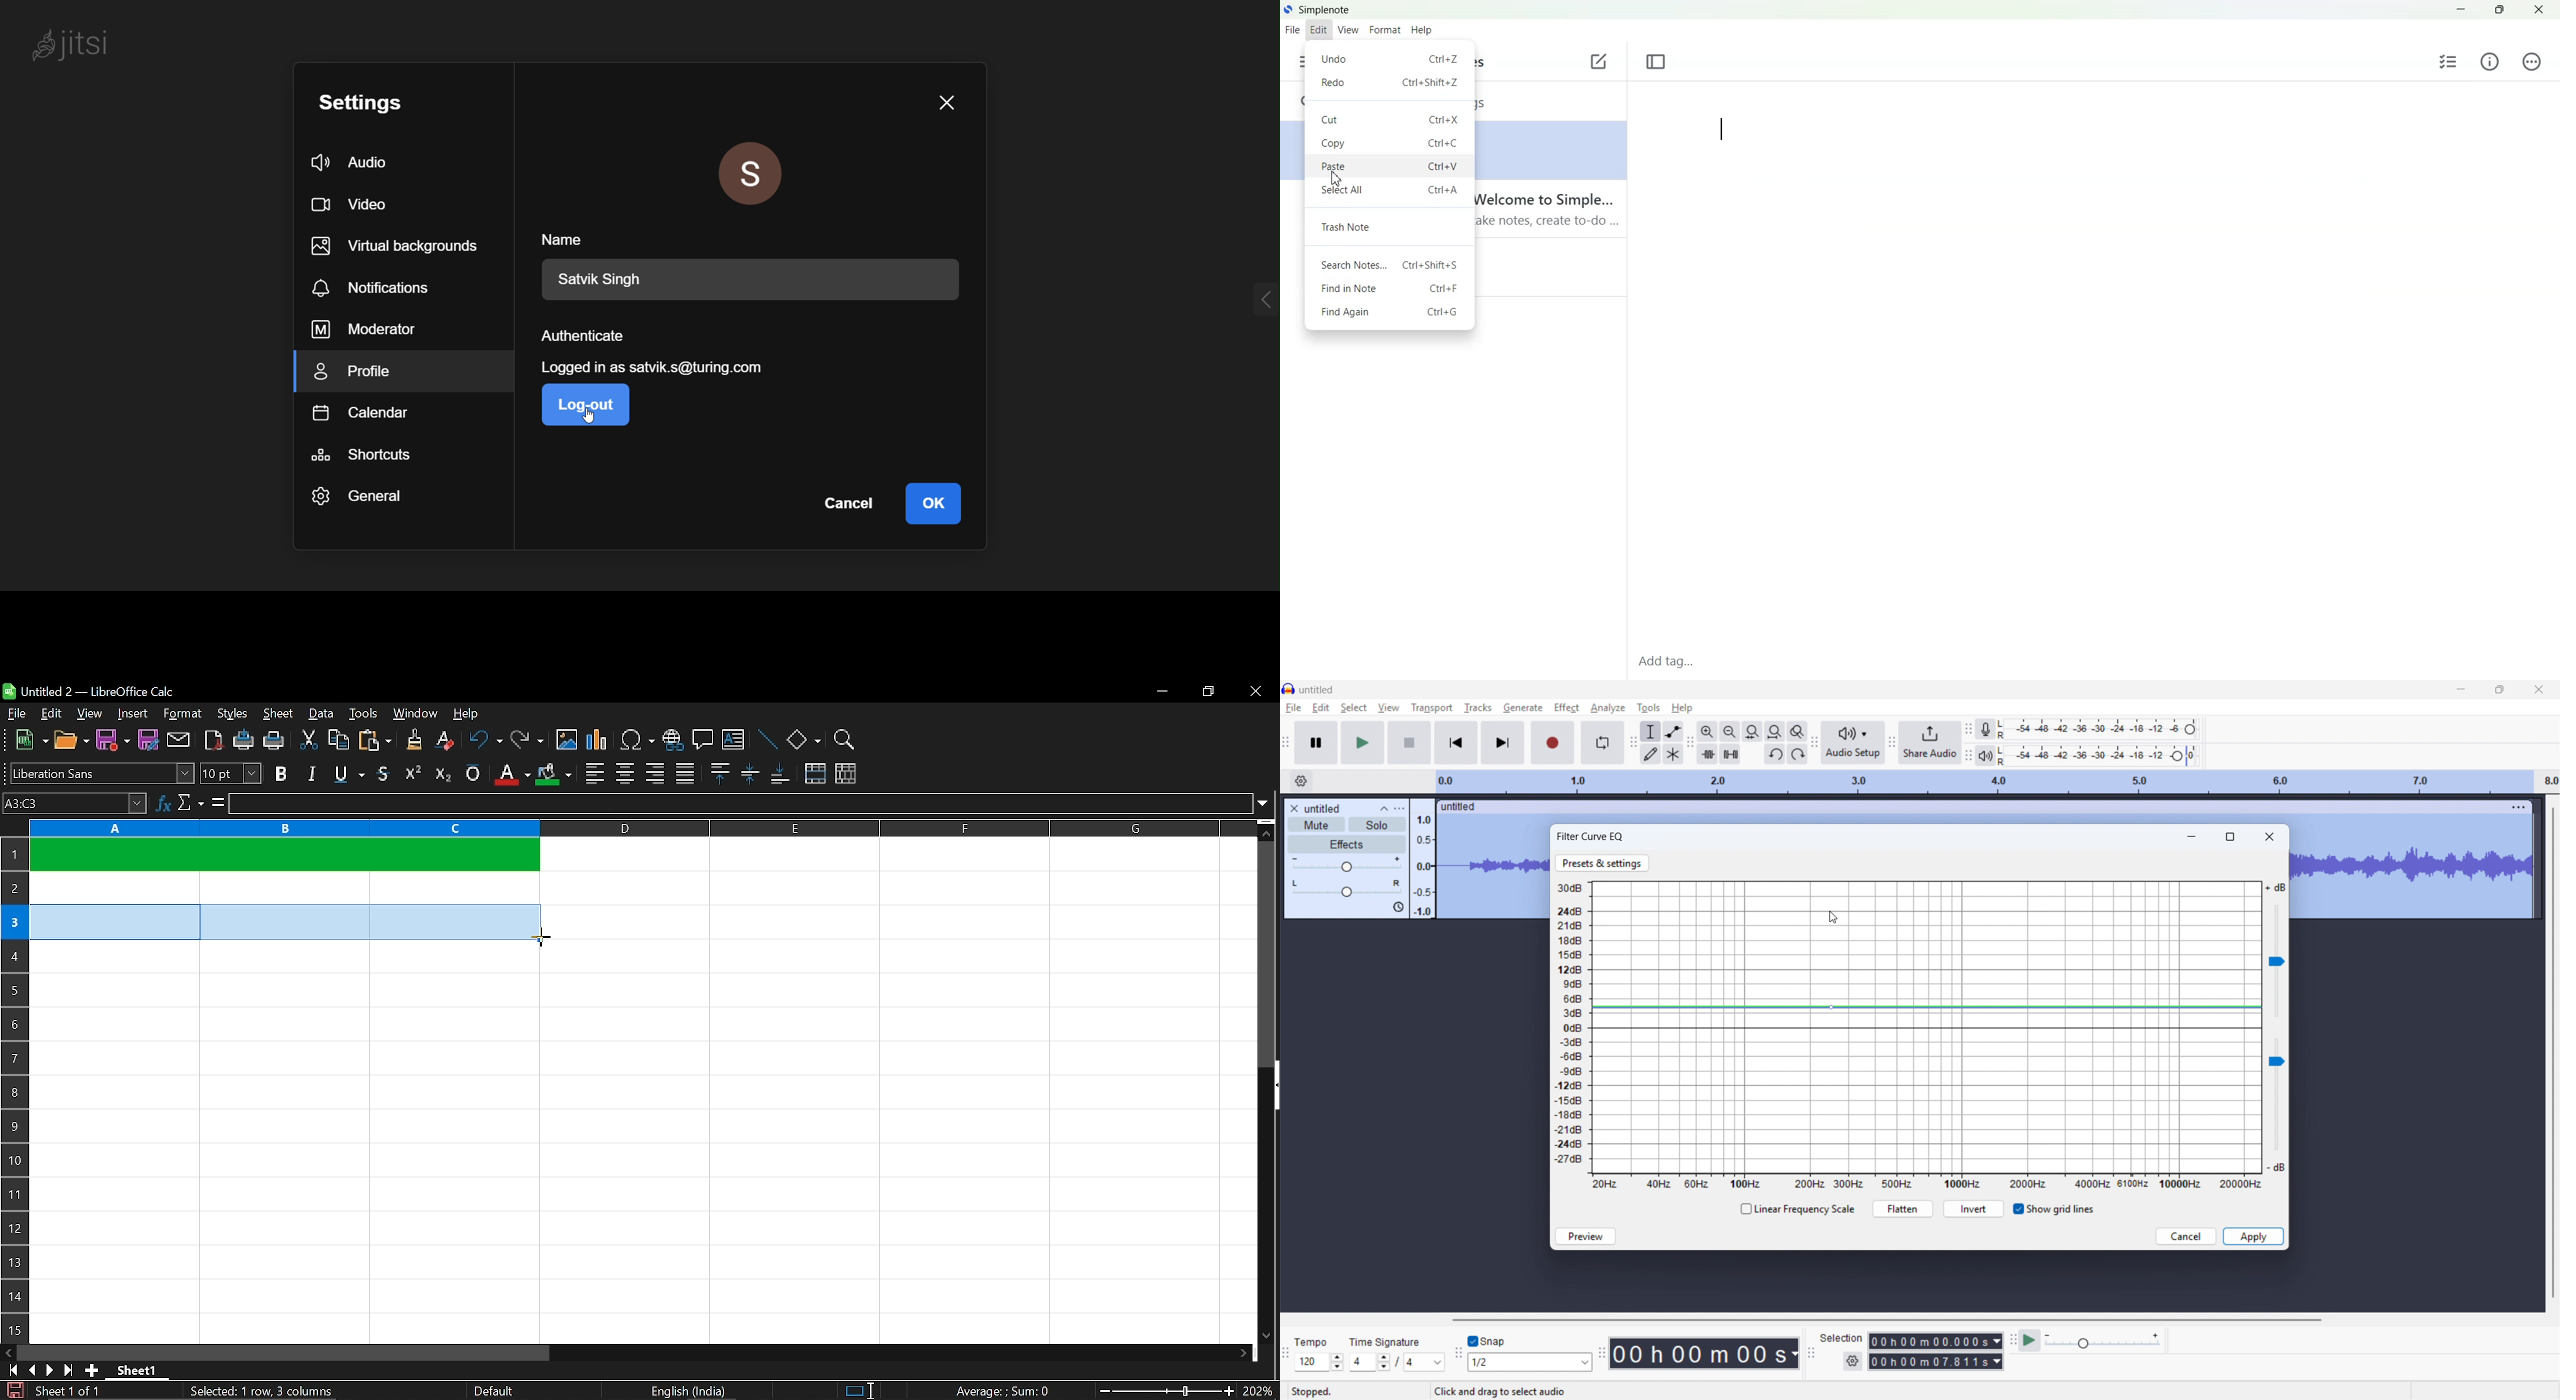 This screenshot has width=2576, height=1400. What do you see at coordinates (92, 1371) in the screenshot?
I see `add sheet` at bounding box center [92, 1371].